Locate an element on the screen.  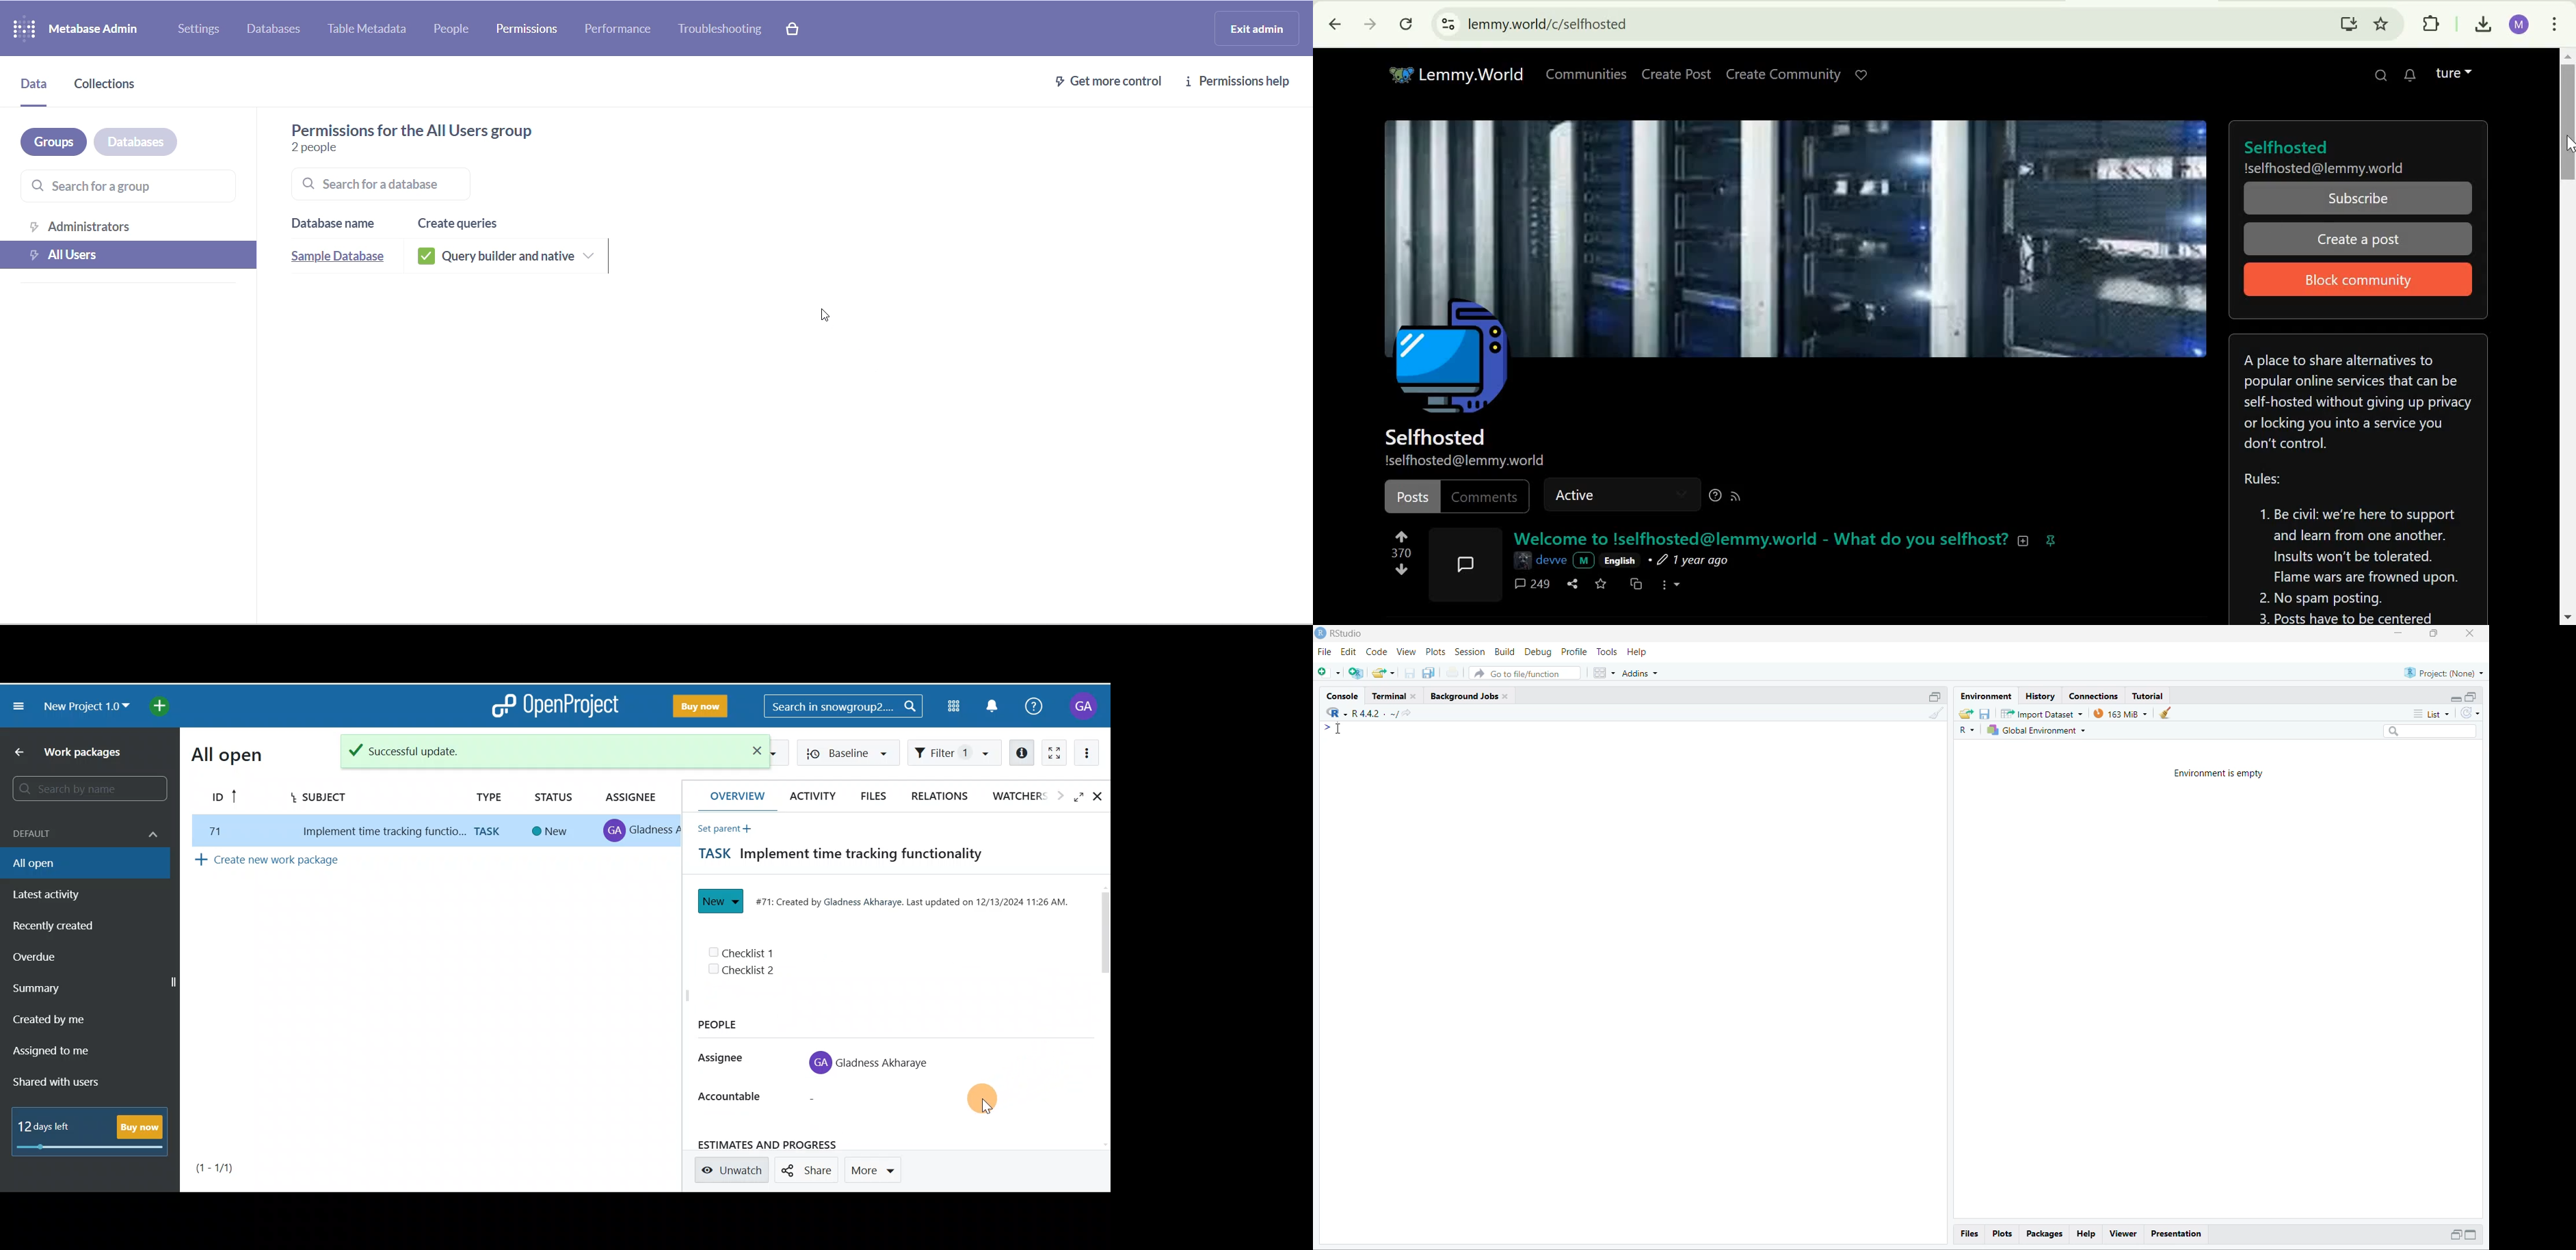
close is located at coordinates (2469, 633).